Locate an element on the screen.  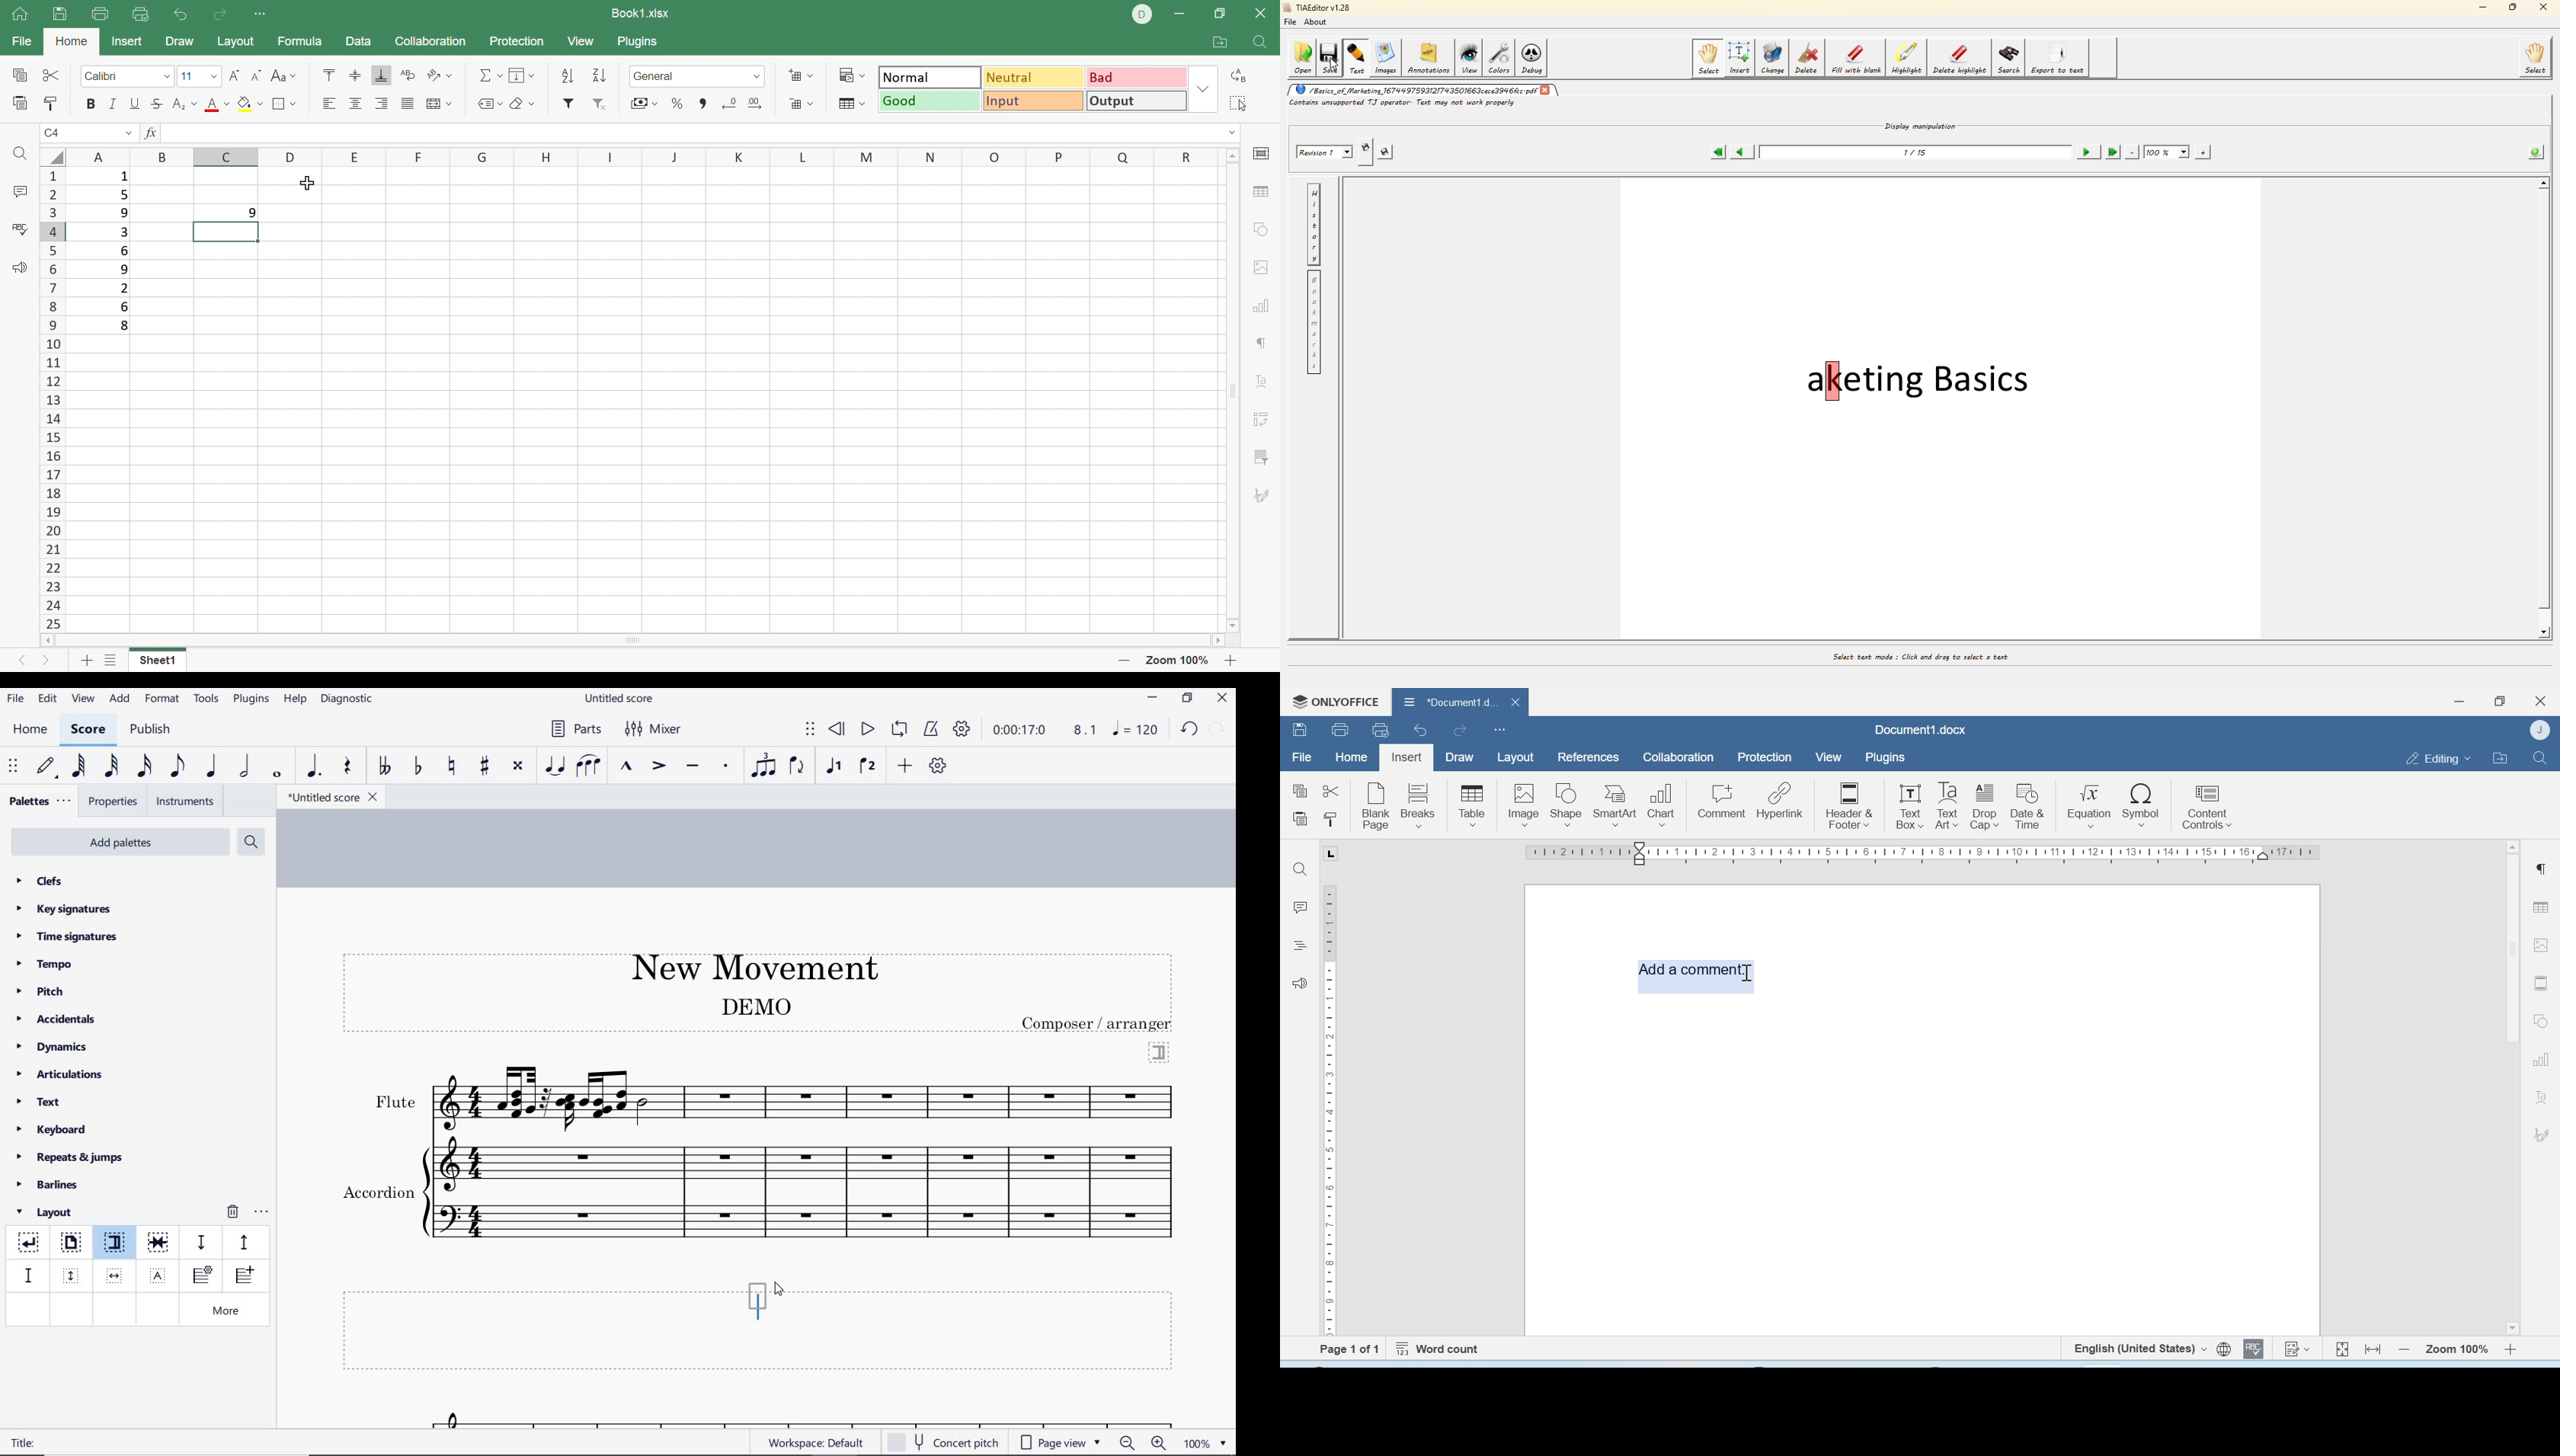
flip direction is located at coordinates (797, 765).